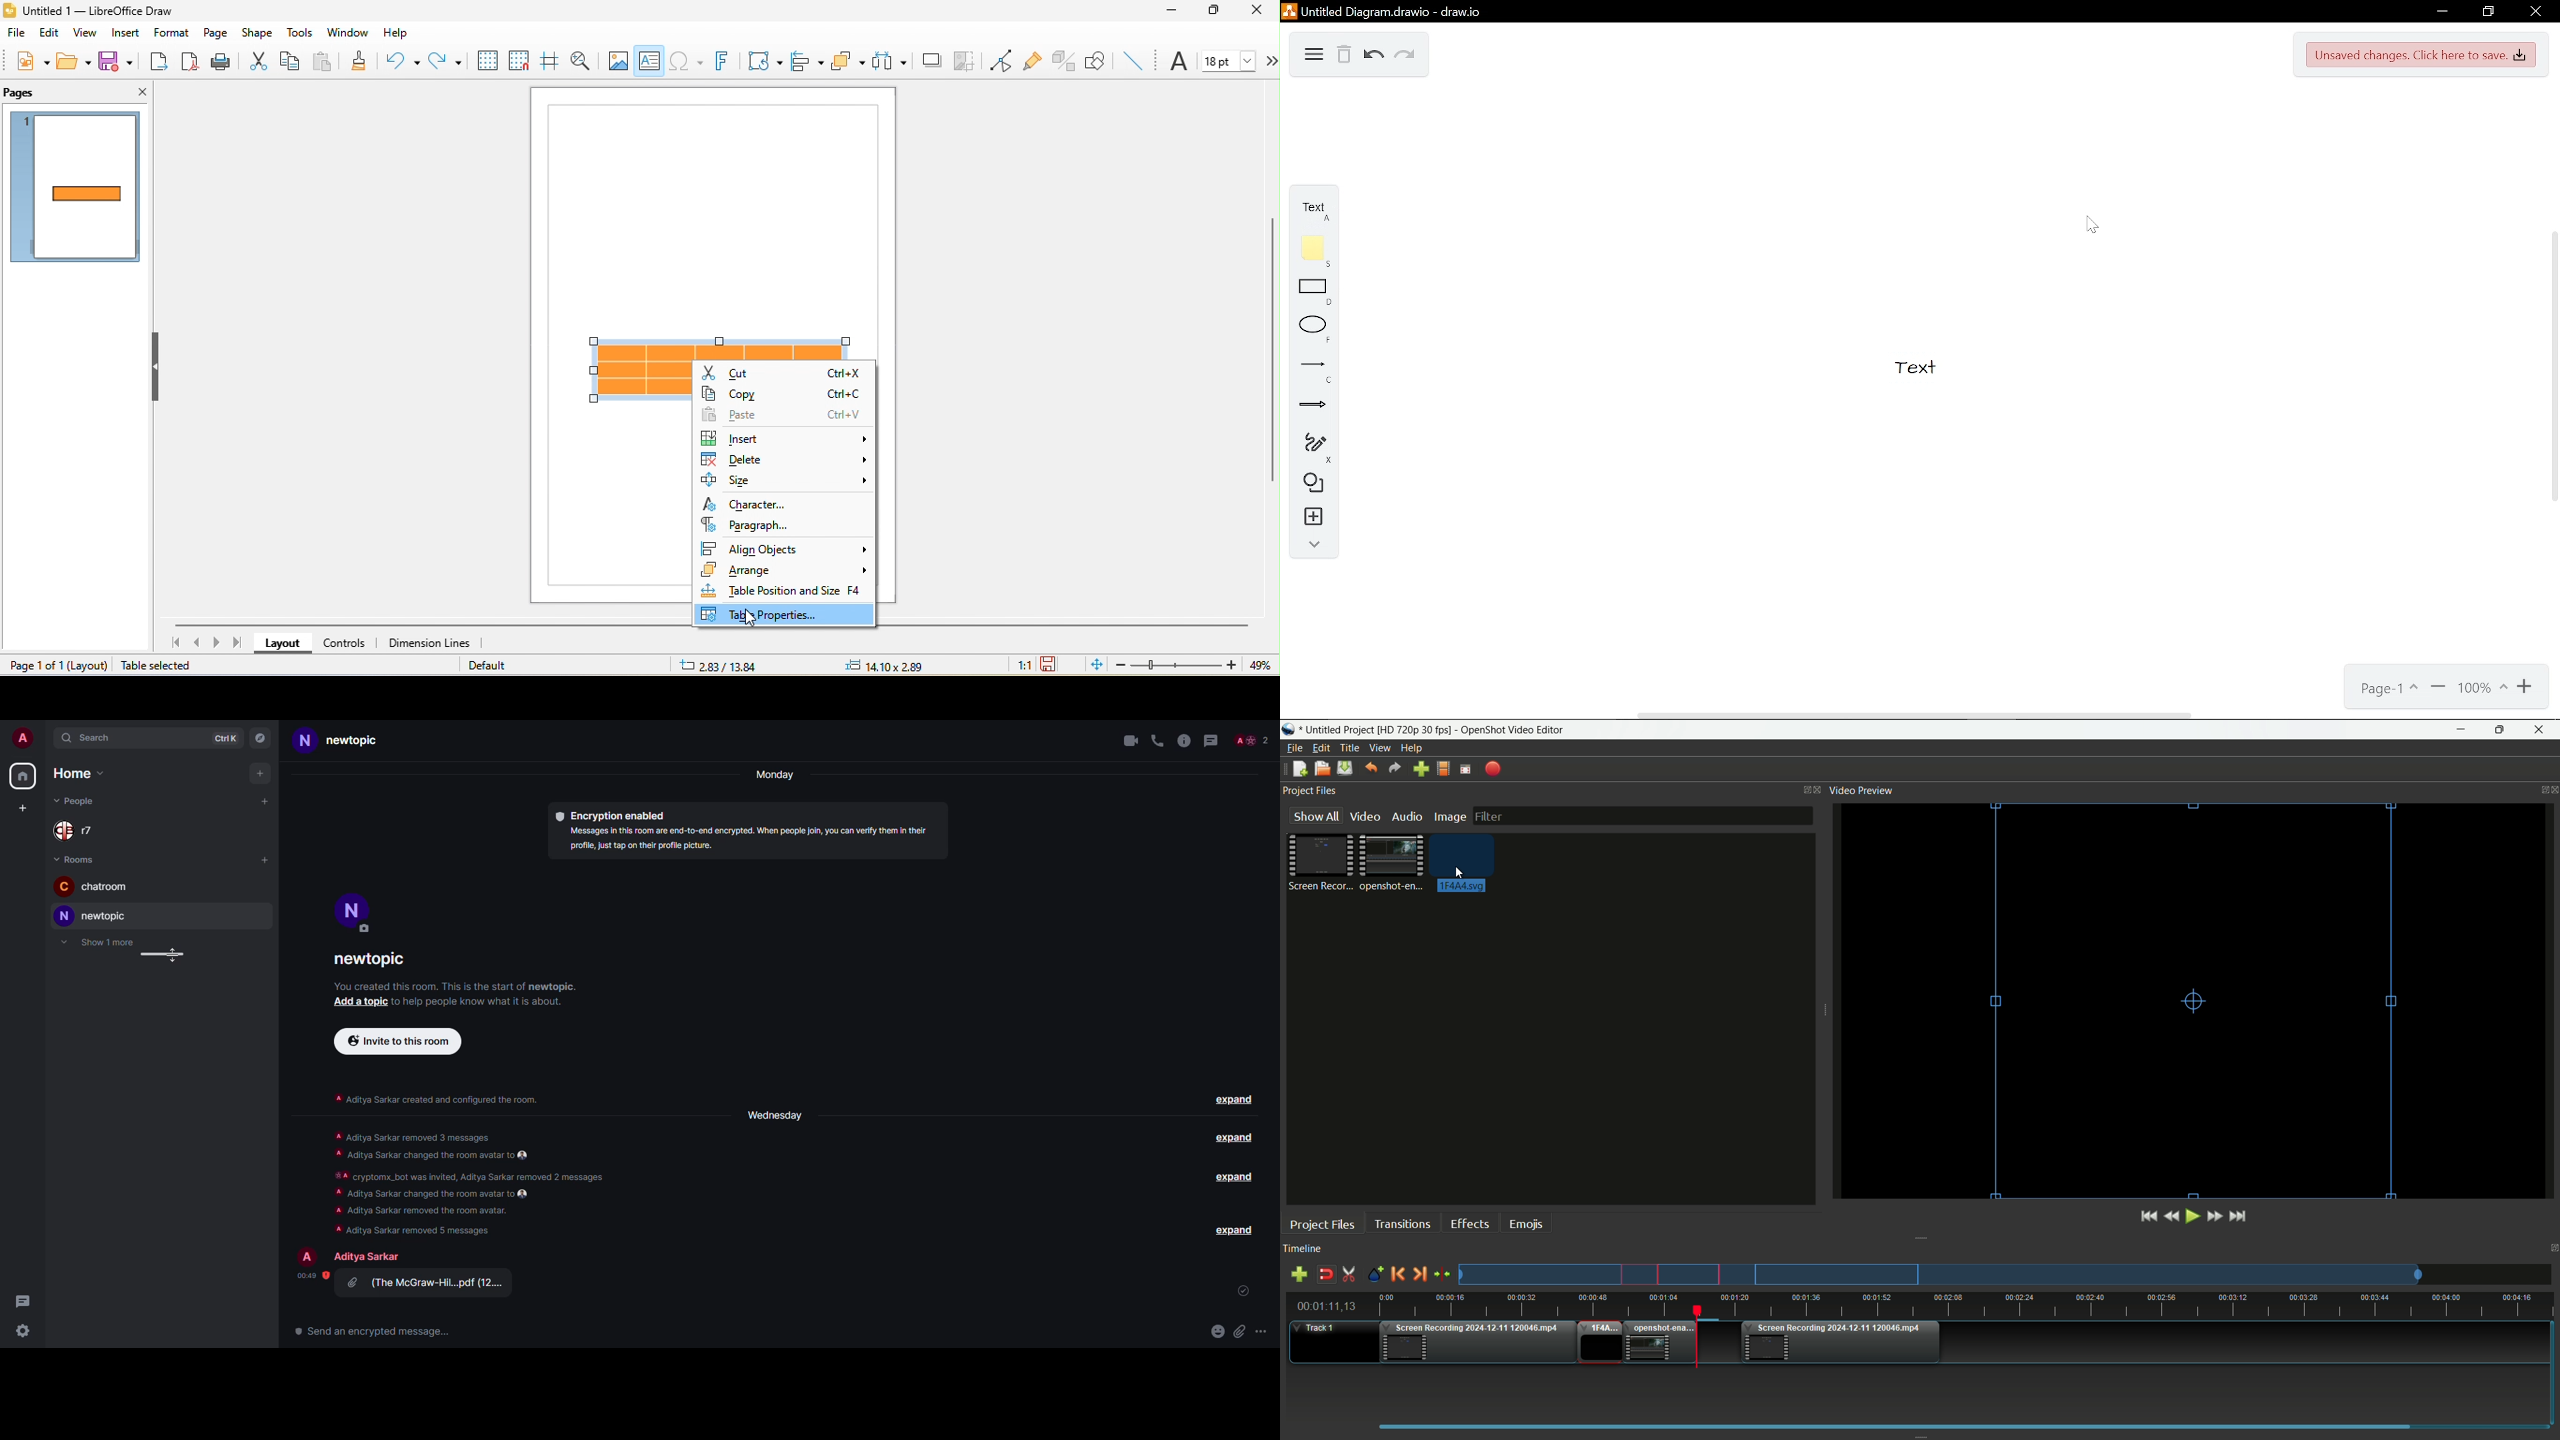 This screenshot has width=2576, height=1456. What do you see at coordinates (1443, 1275) in the screenshot?
I see `center the timeline on the playhead` at bounding box center [1443, 1275].